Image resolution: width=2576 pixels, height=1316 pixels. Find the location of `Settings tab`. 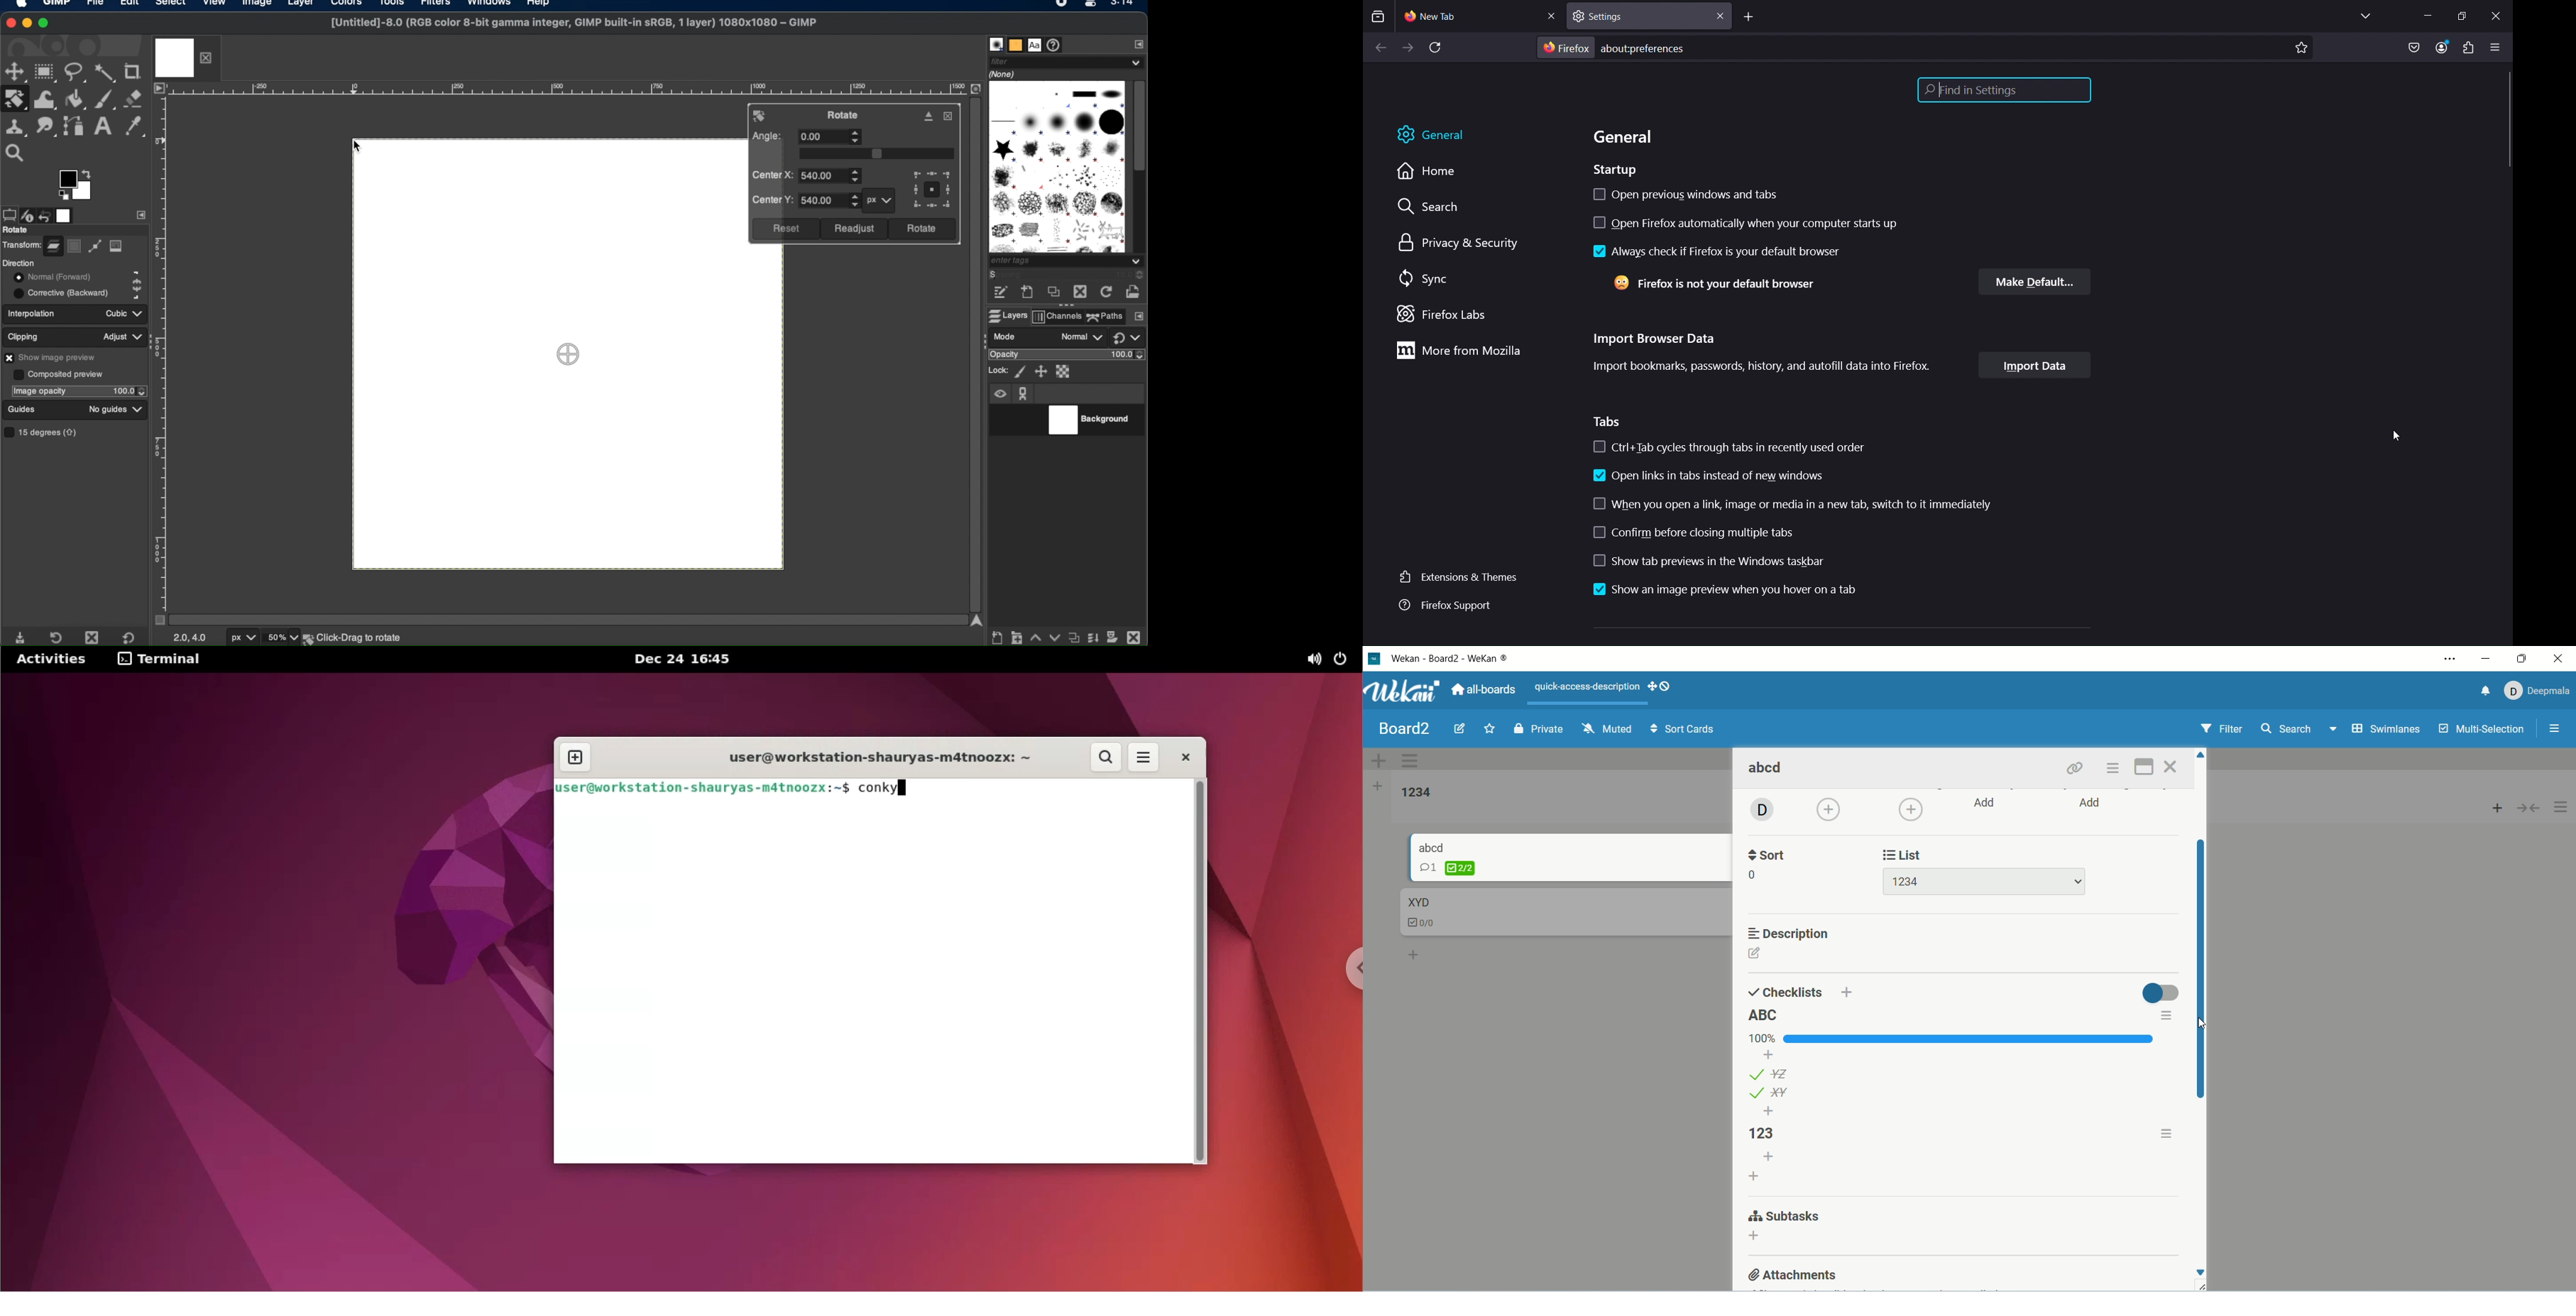

Settings tab is located at coordinates (1647, 16).